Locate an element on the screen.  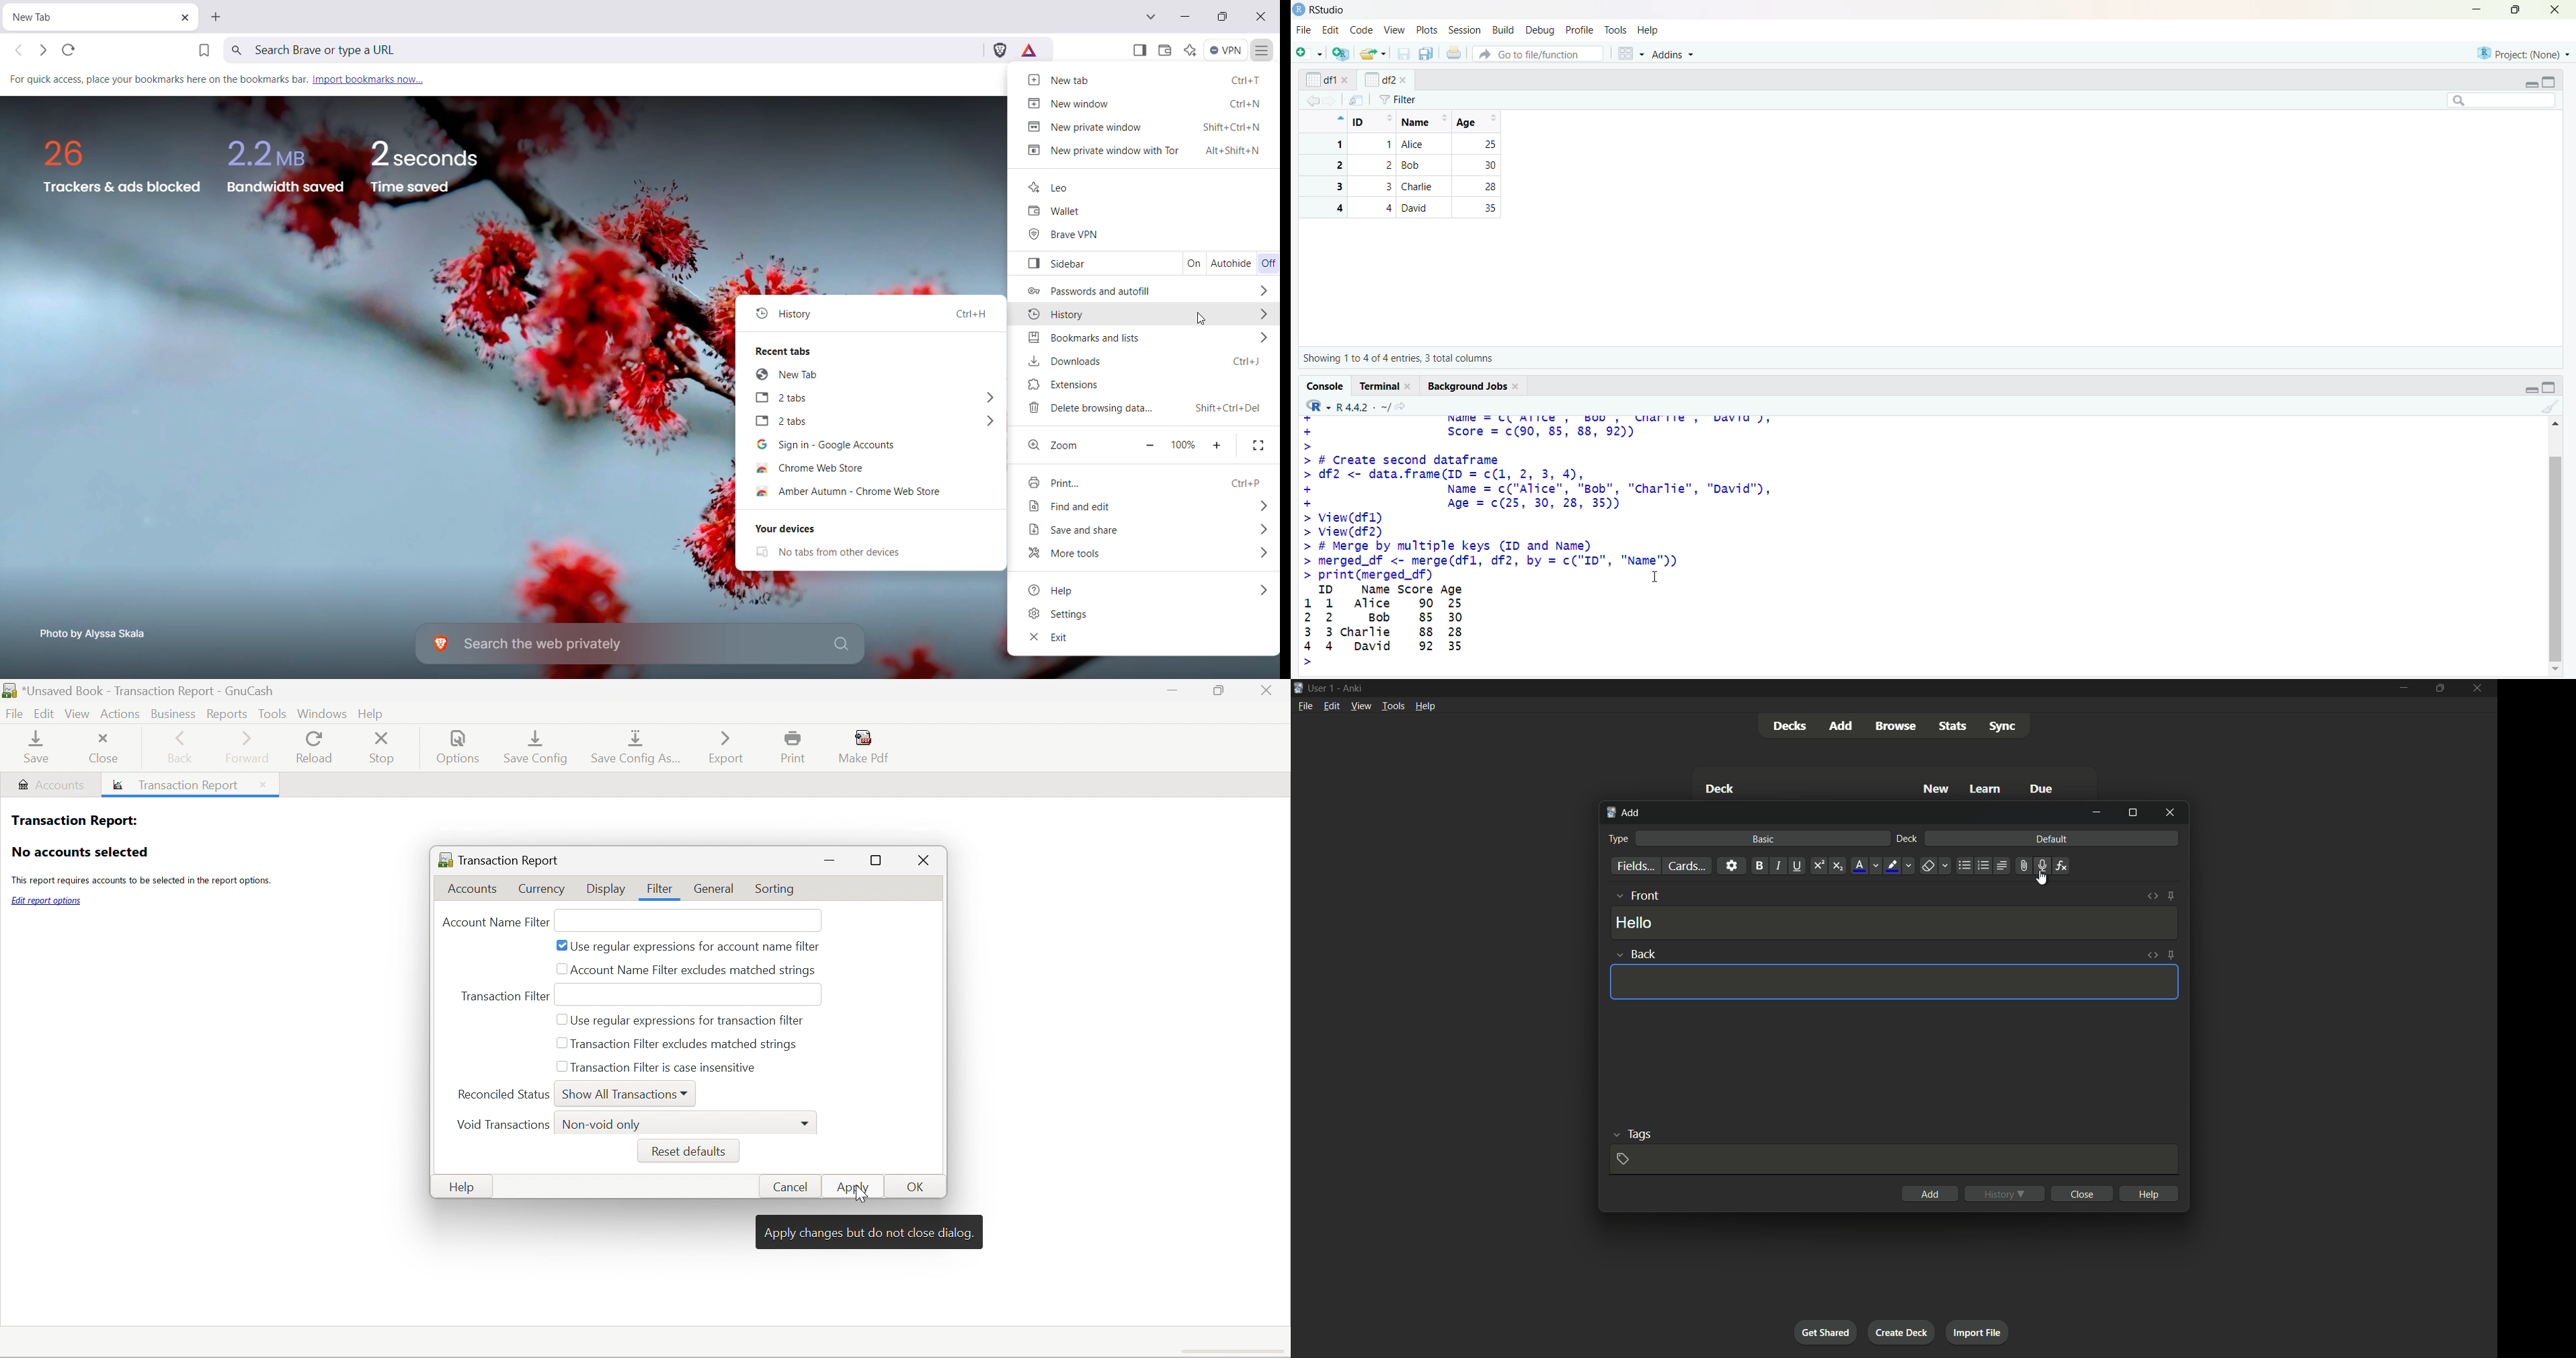
front is located at coordinates (1636, 895).